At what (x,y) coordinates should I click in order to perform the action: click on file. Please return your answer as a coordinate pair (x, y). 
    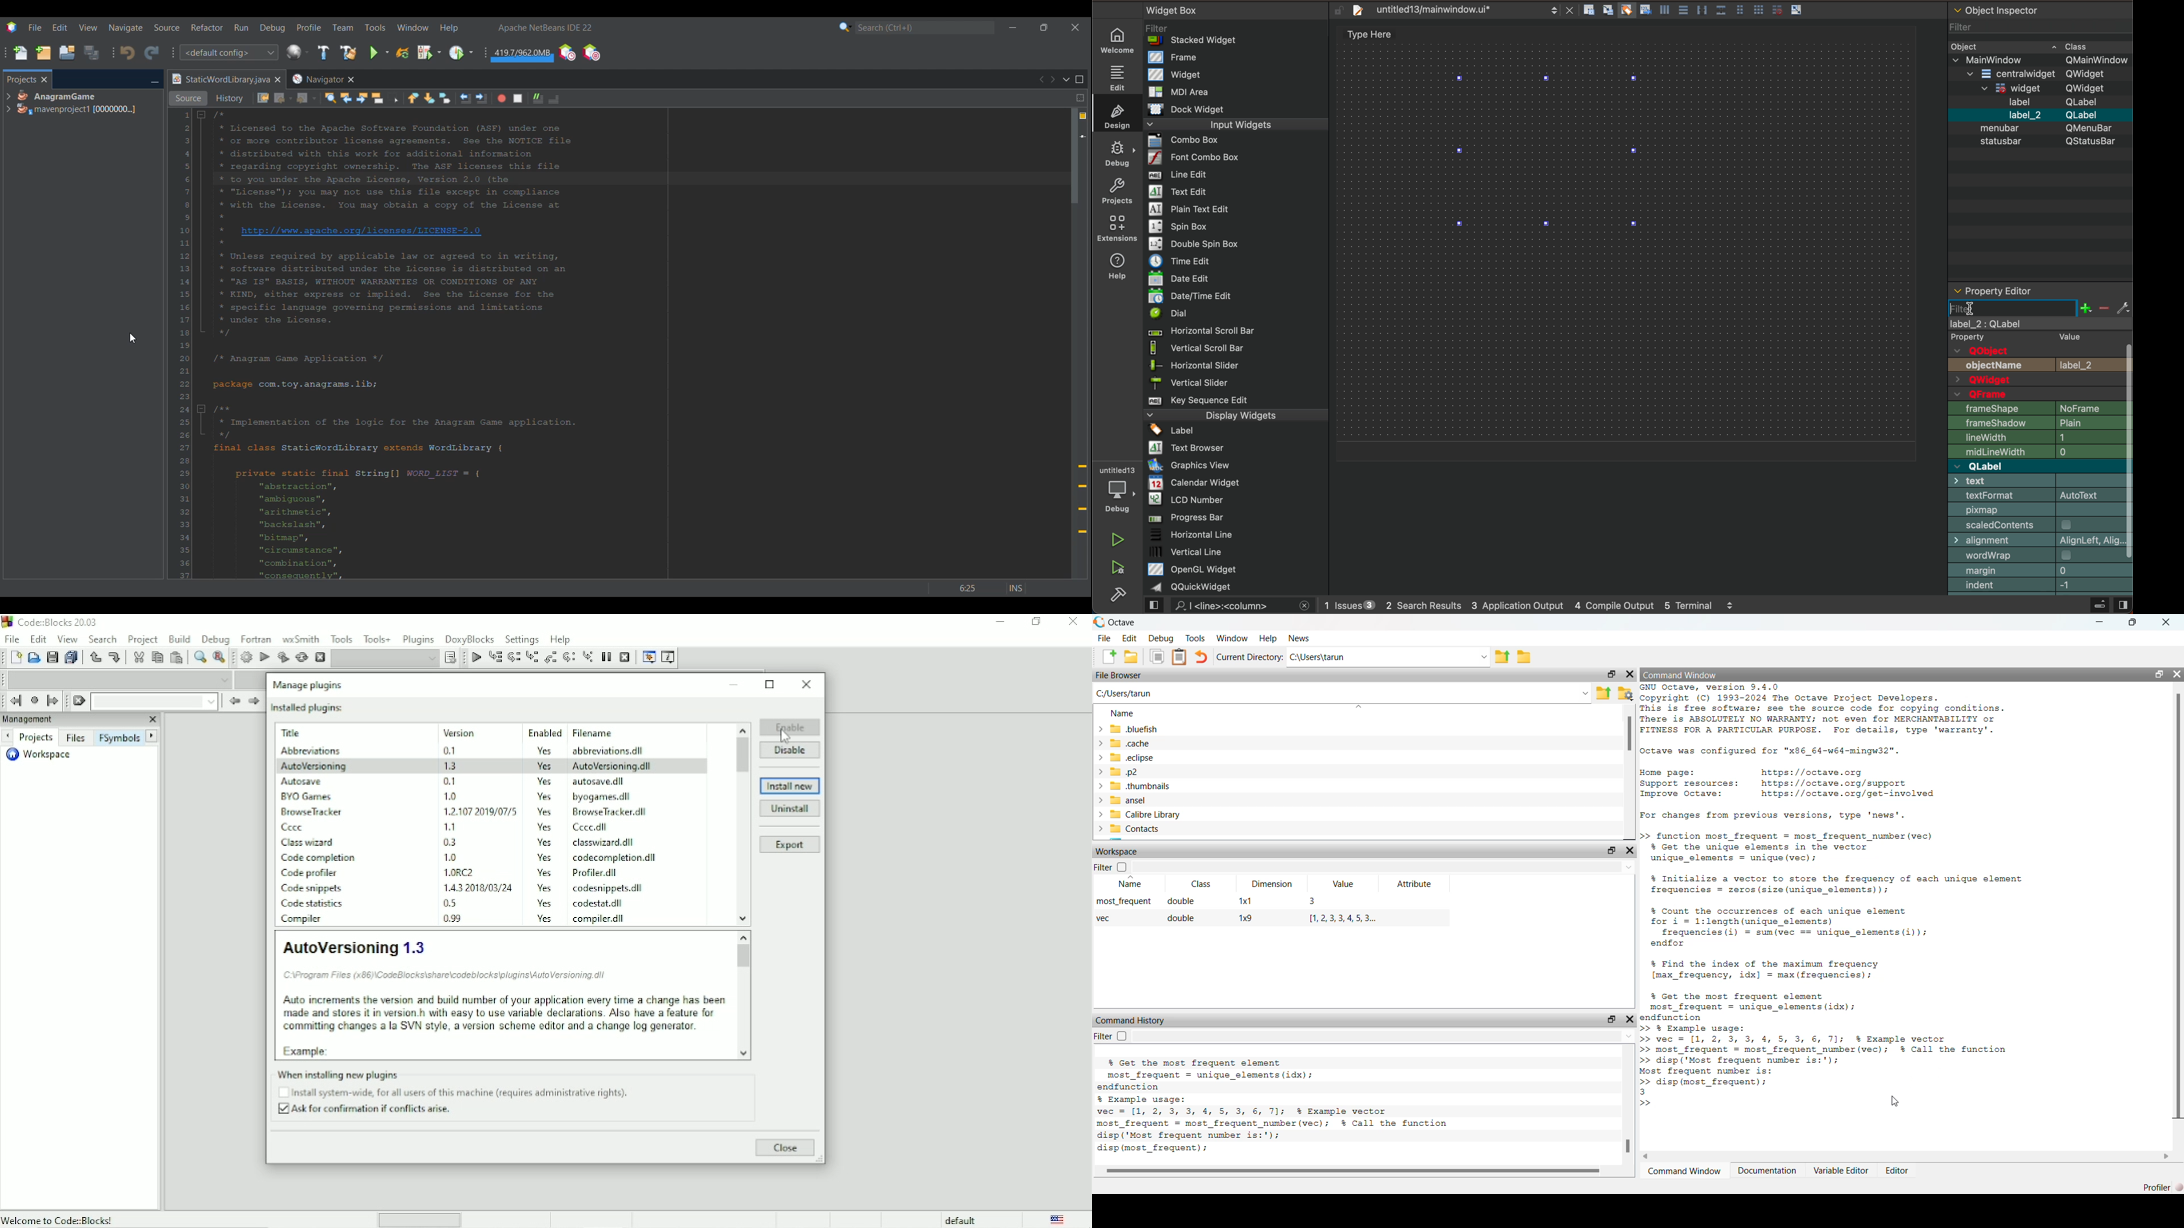
    Looking at the image, I should click on (599, 904).